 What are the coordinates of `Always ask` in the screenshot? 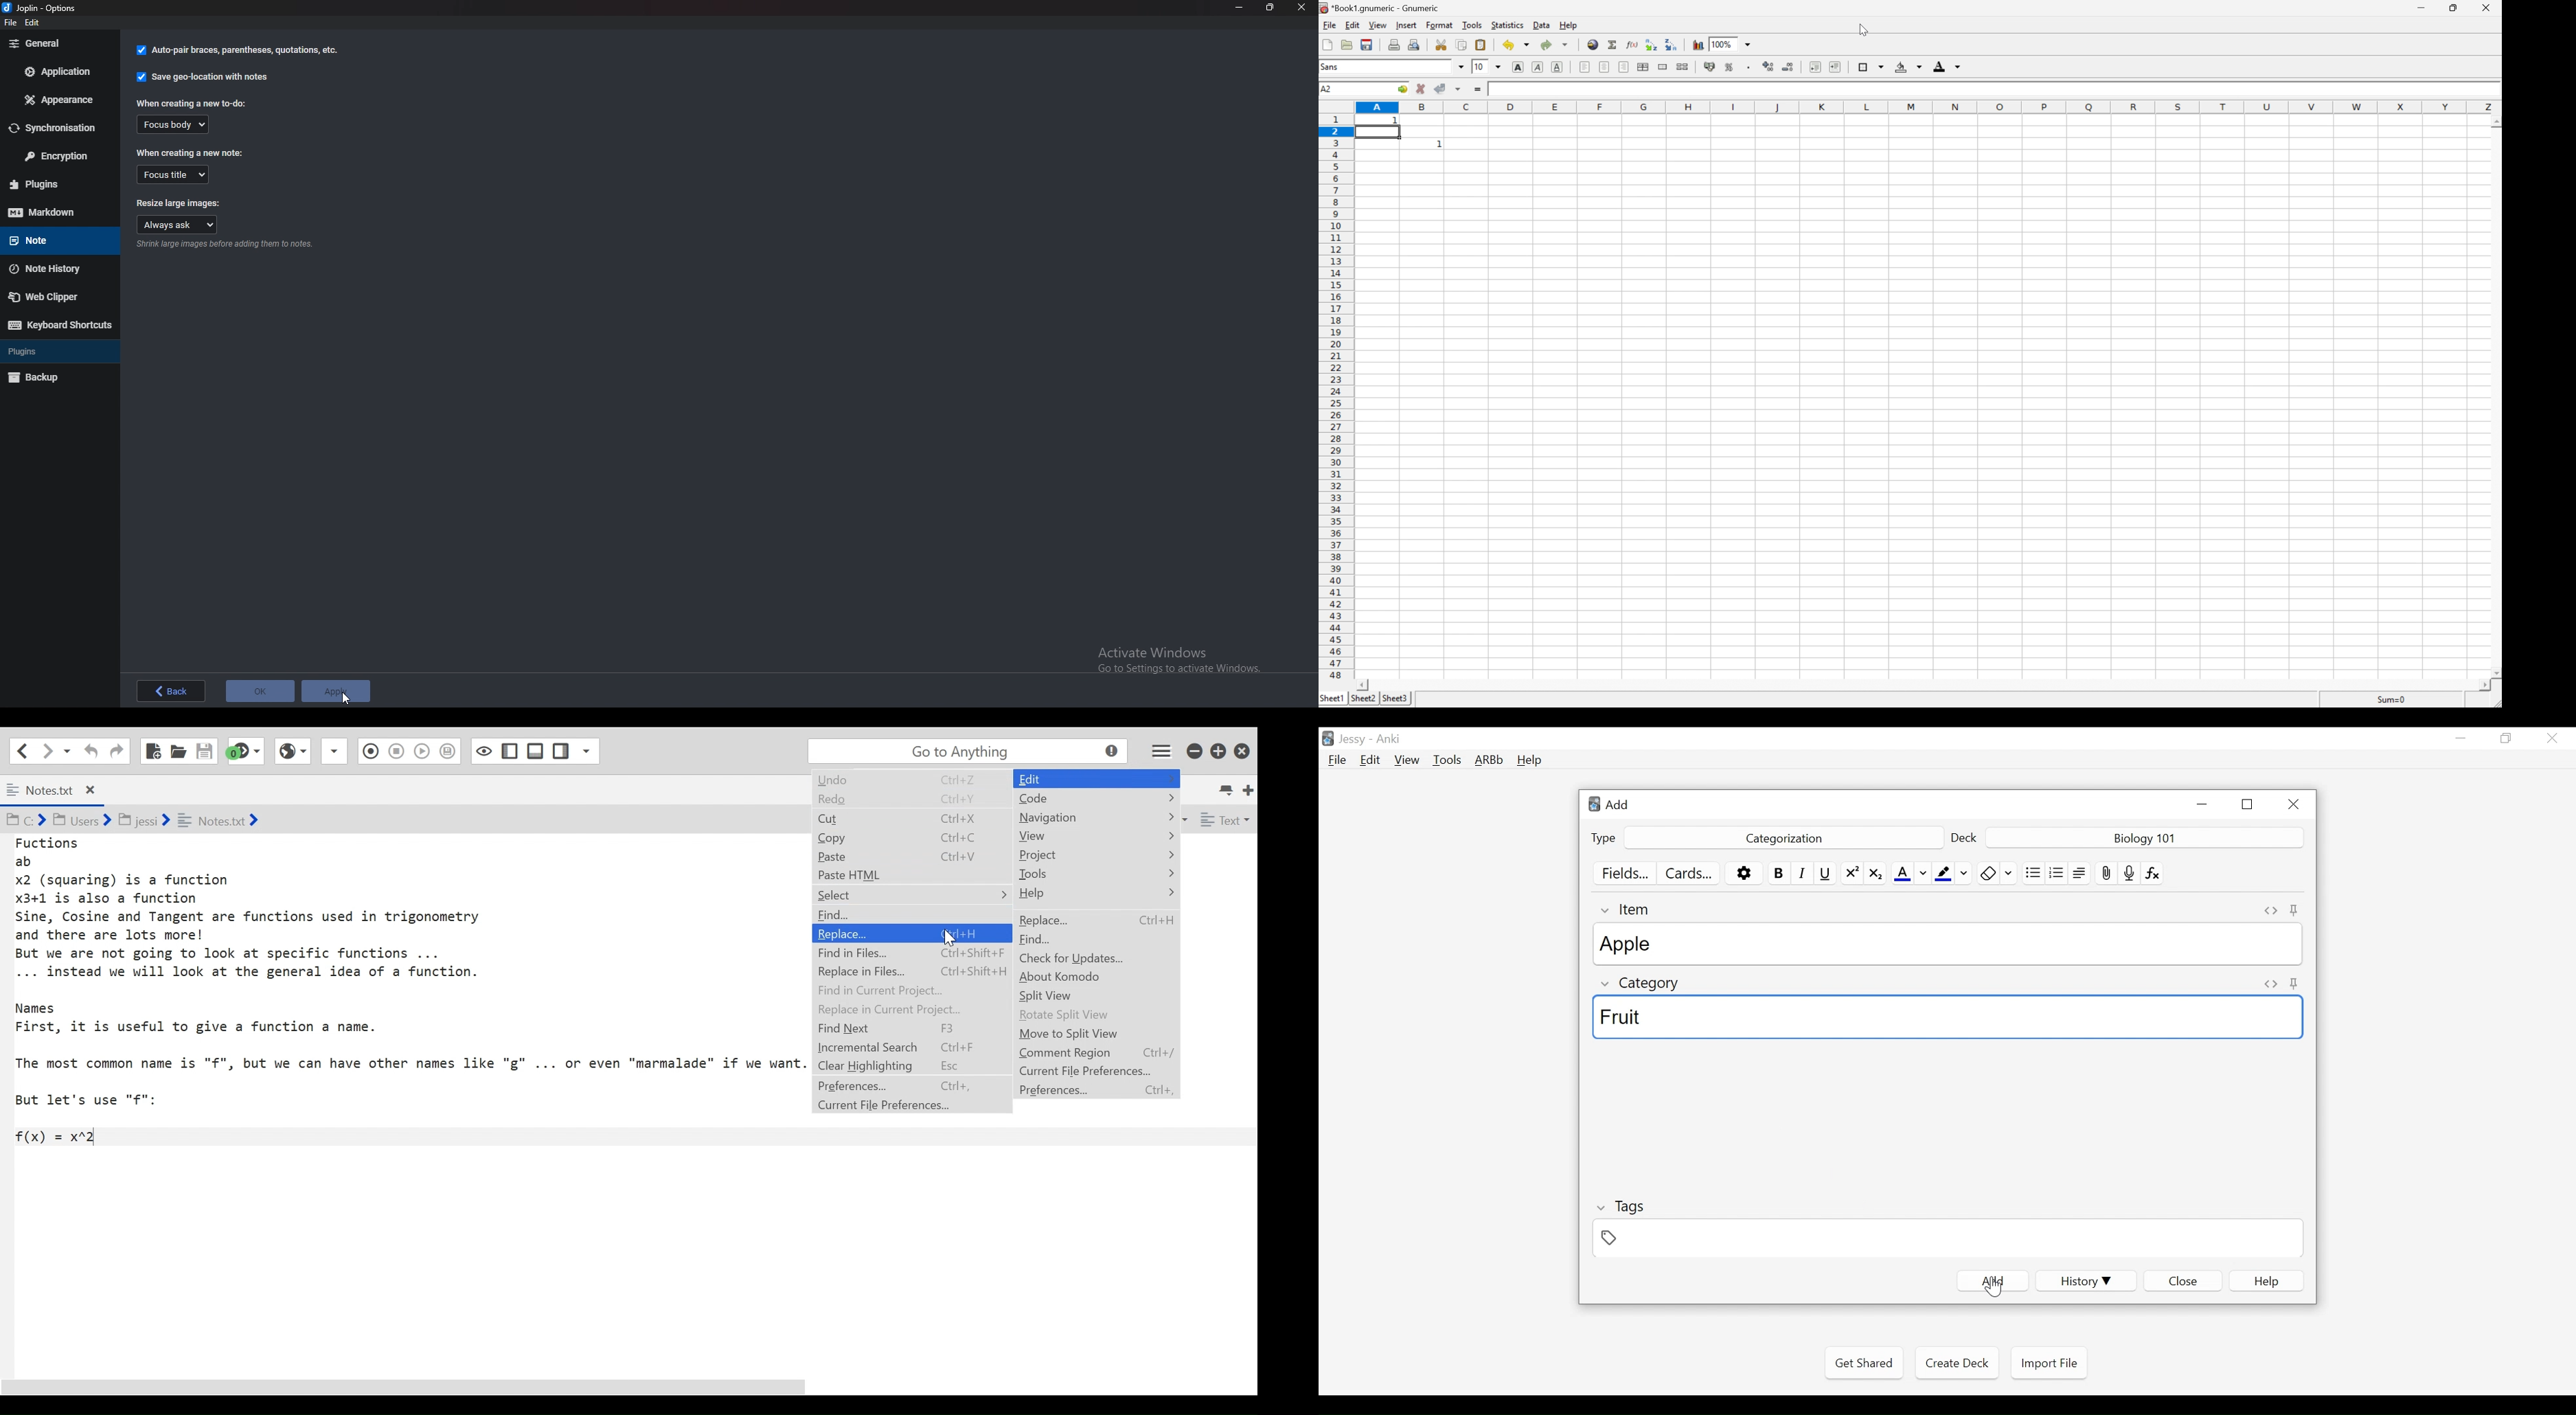 It's located at (179, 224).